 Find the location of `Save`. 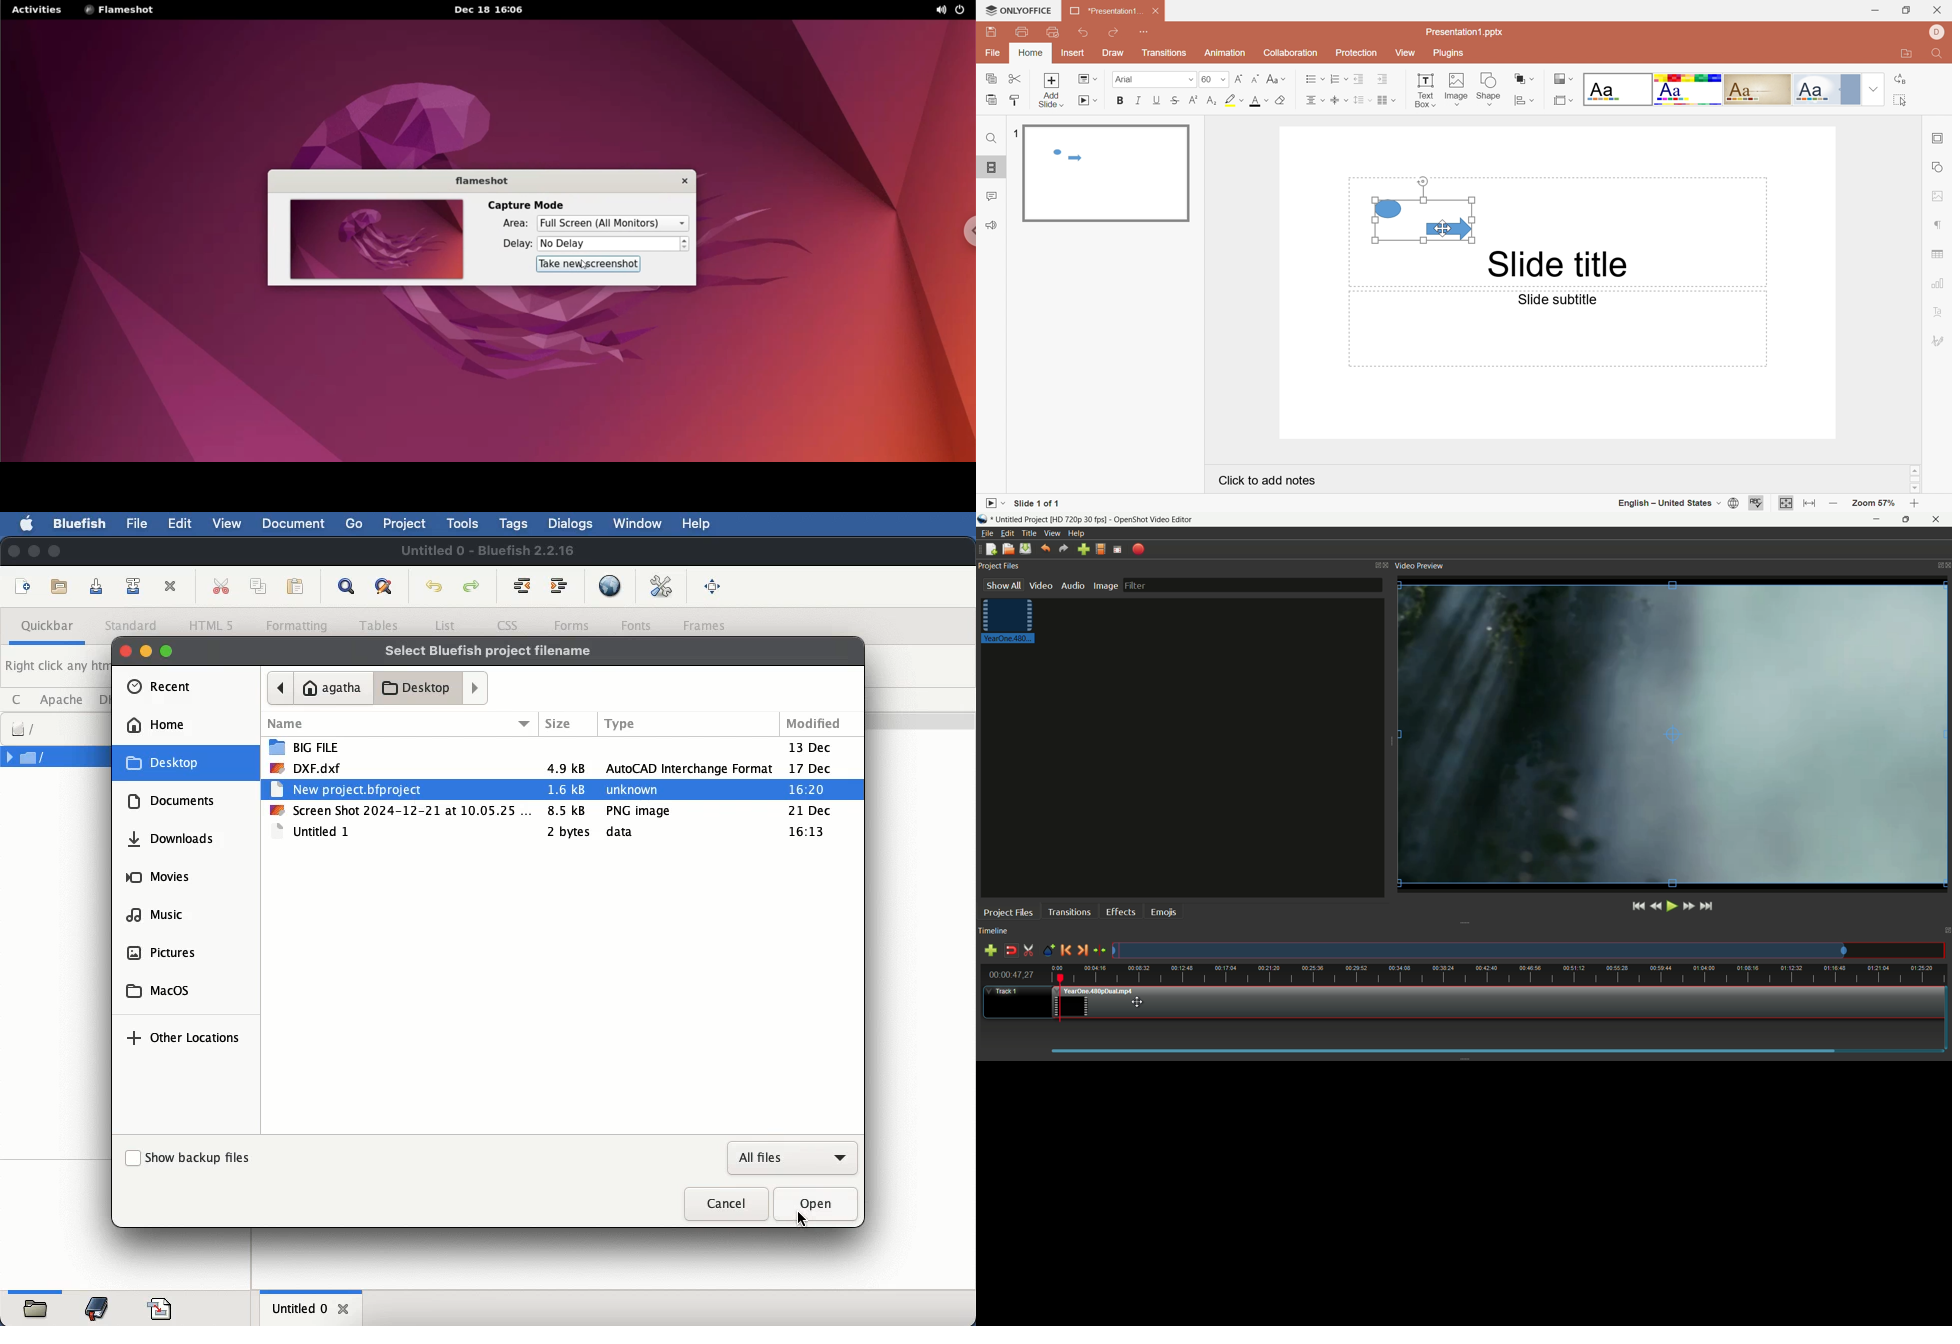

Save is located at coordinates (993, 34).